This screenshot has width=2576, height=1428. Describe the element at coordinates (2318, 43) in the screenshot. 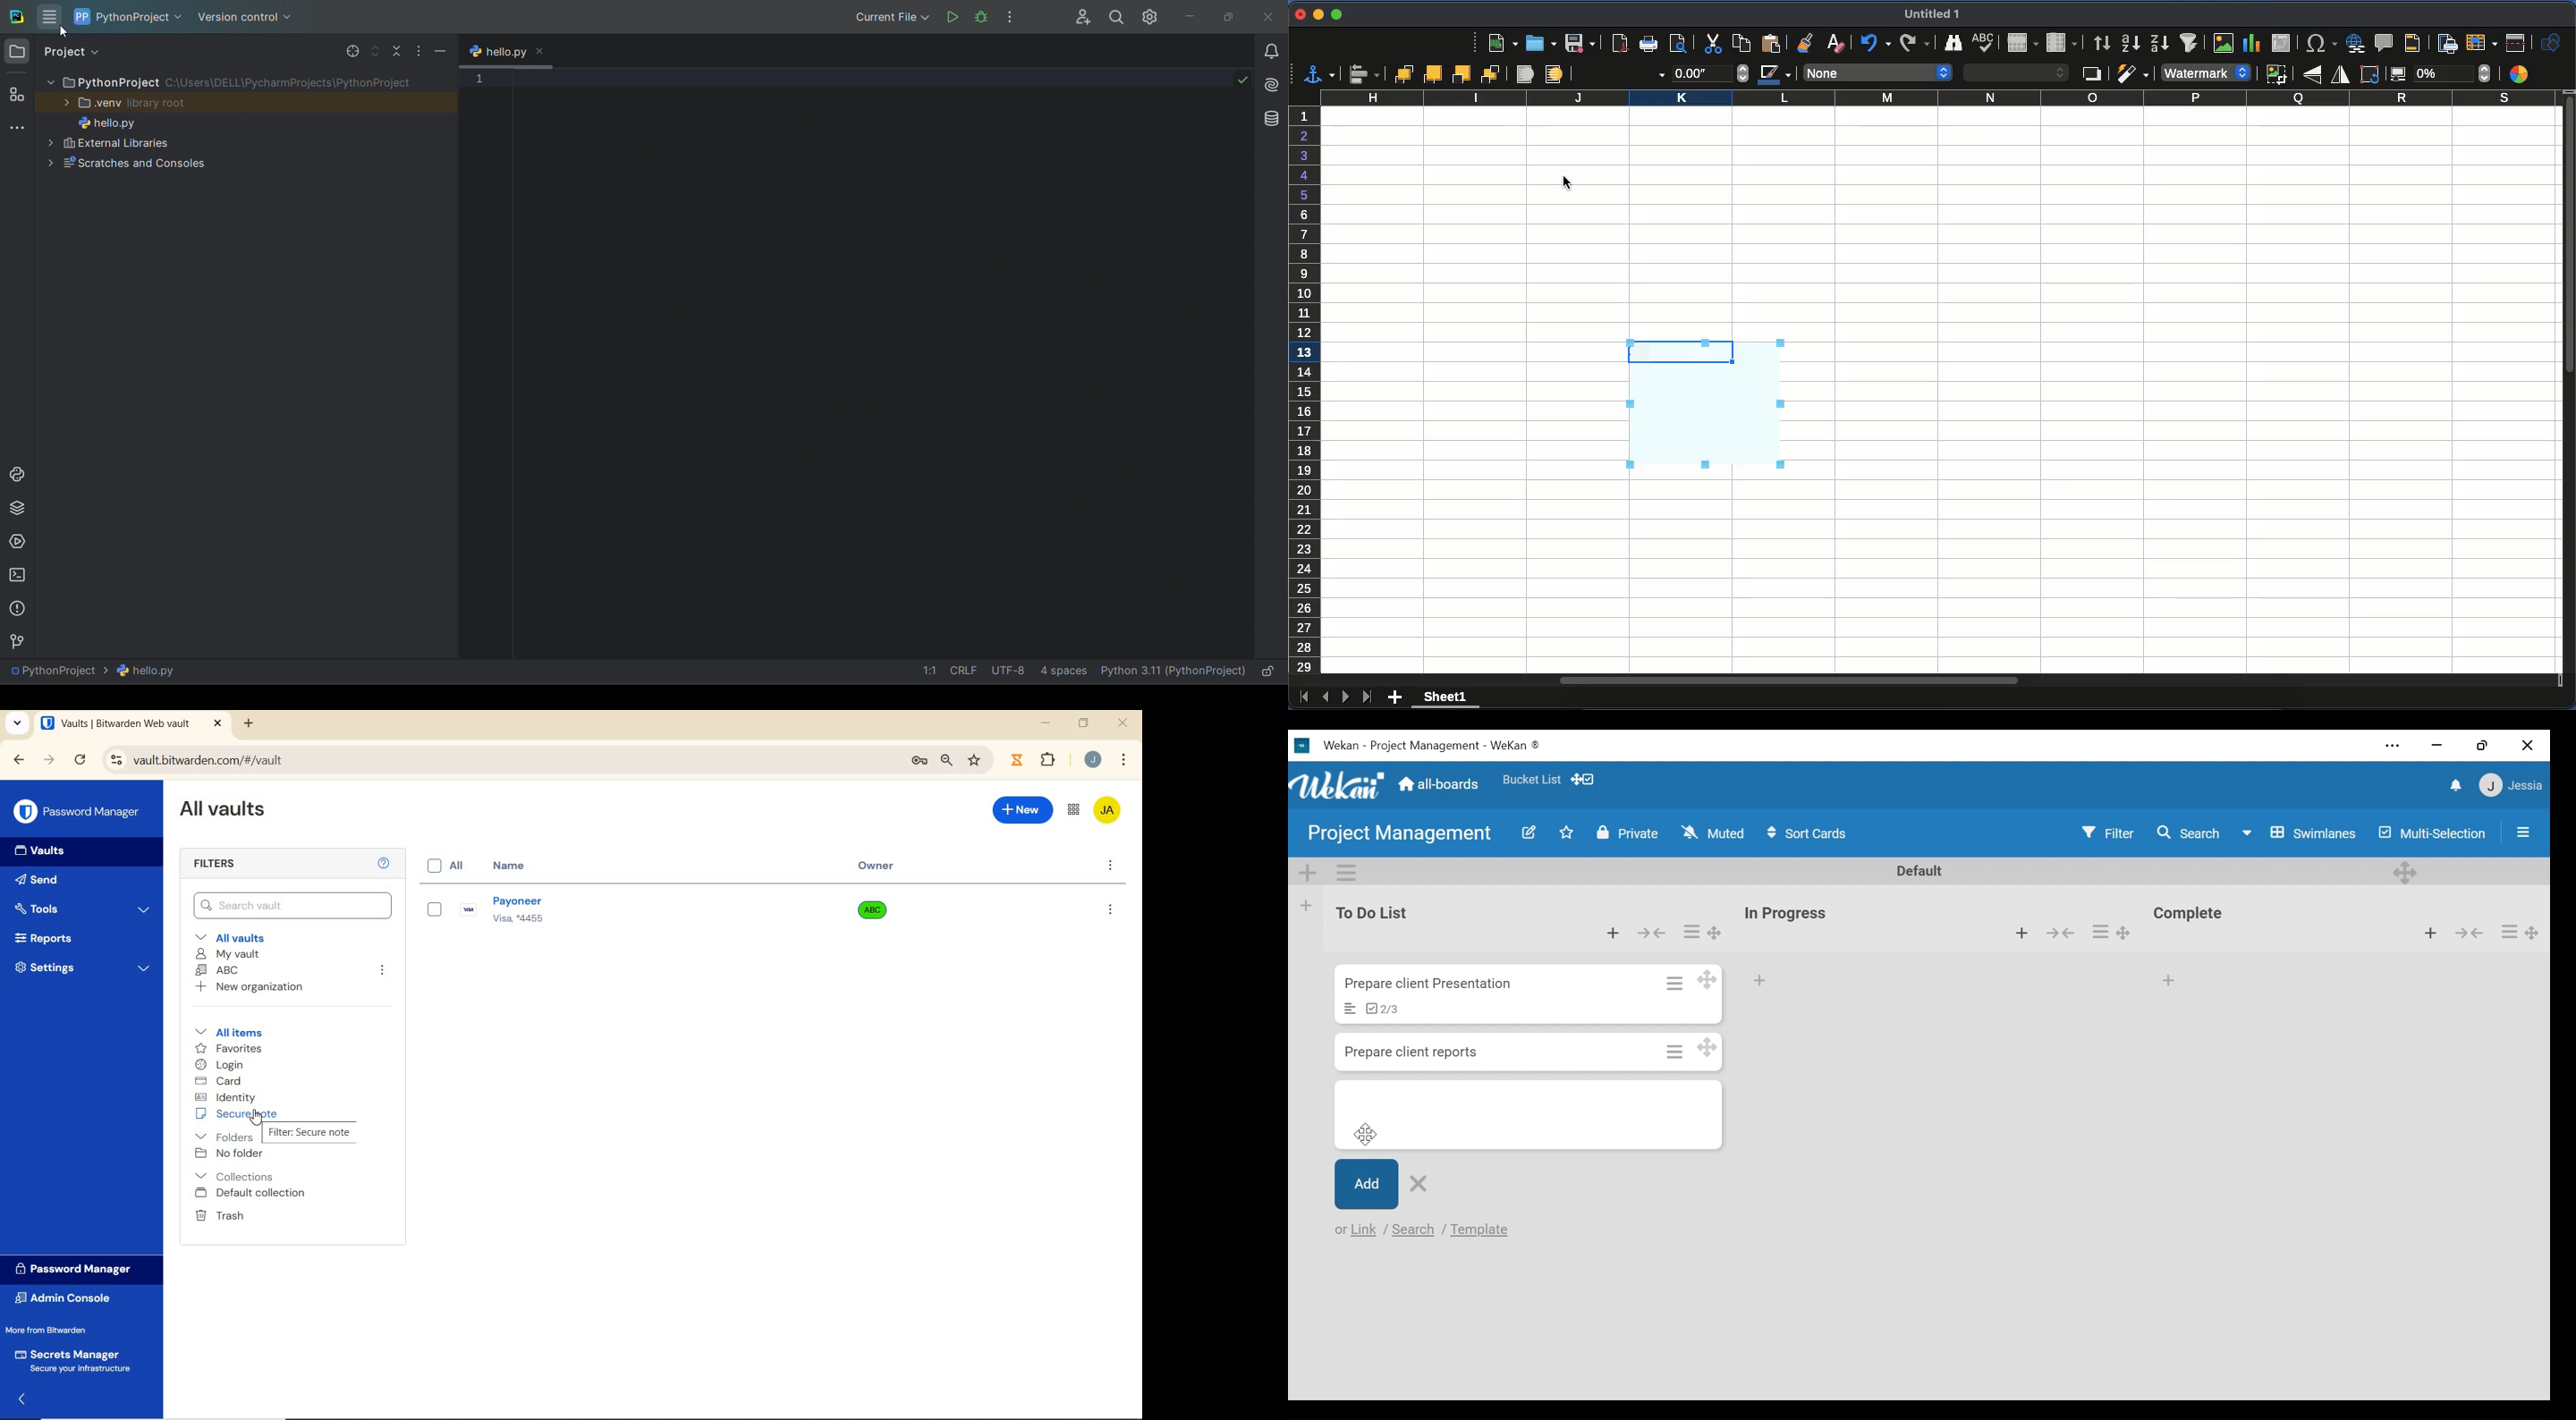

I see `special character` at that location.